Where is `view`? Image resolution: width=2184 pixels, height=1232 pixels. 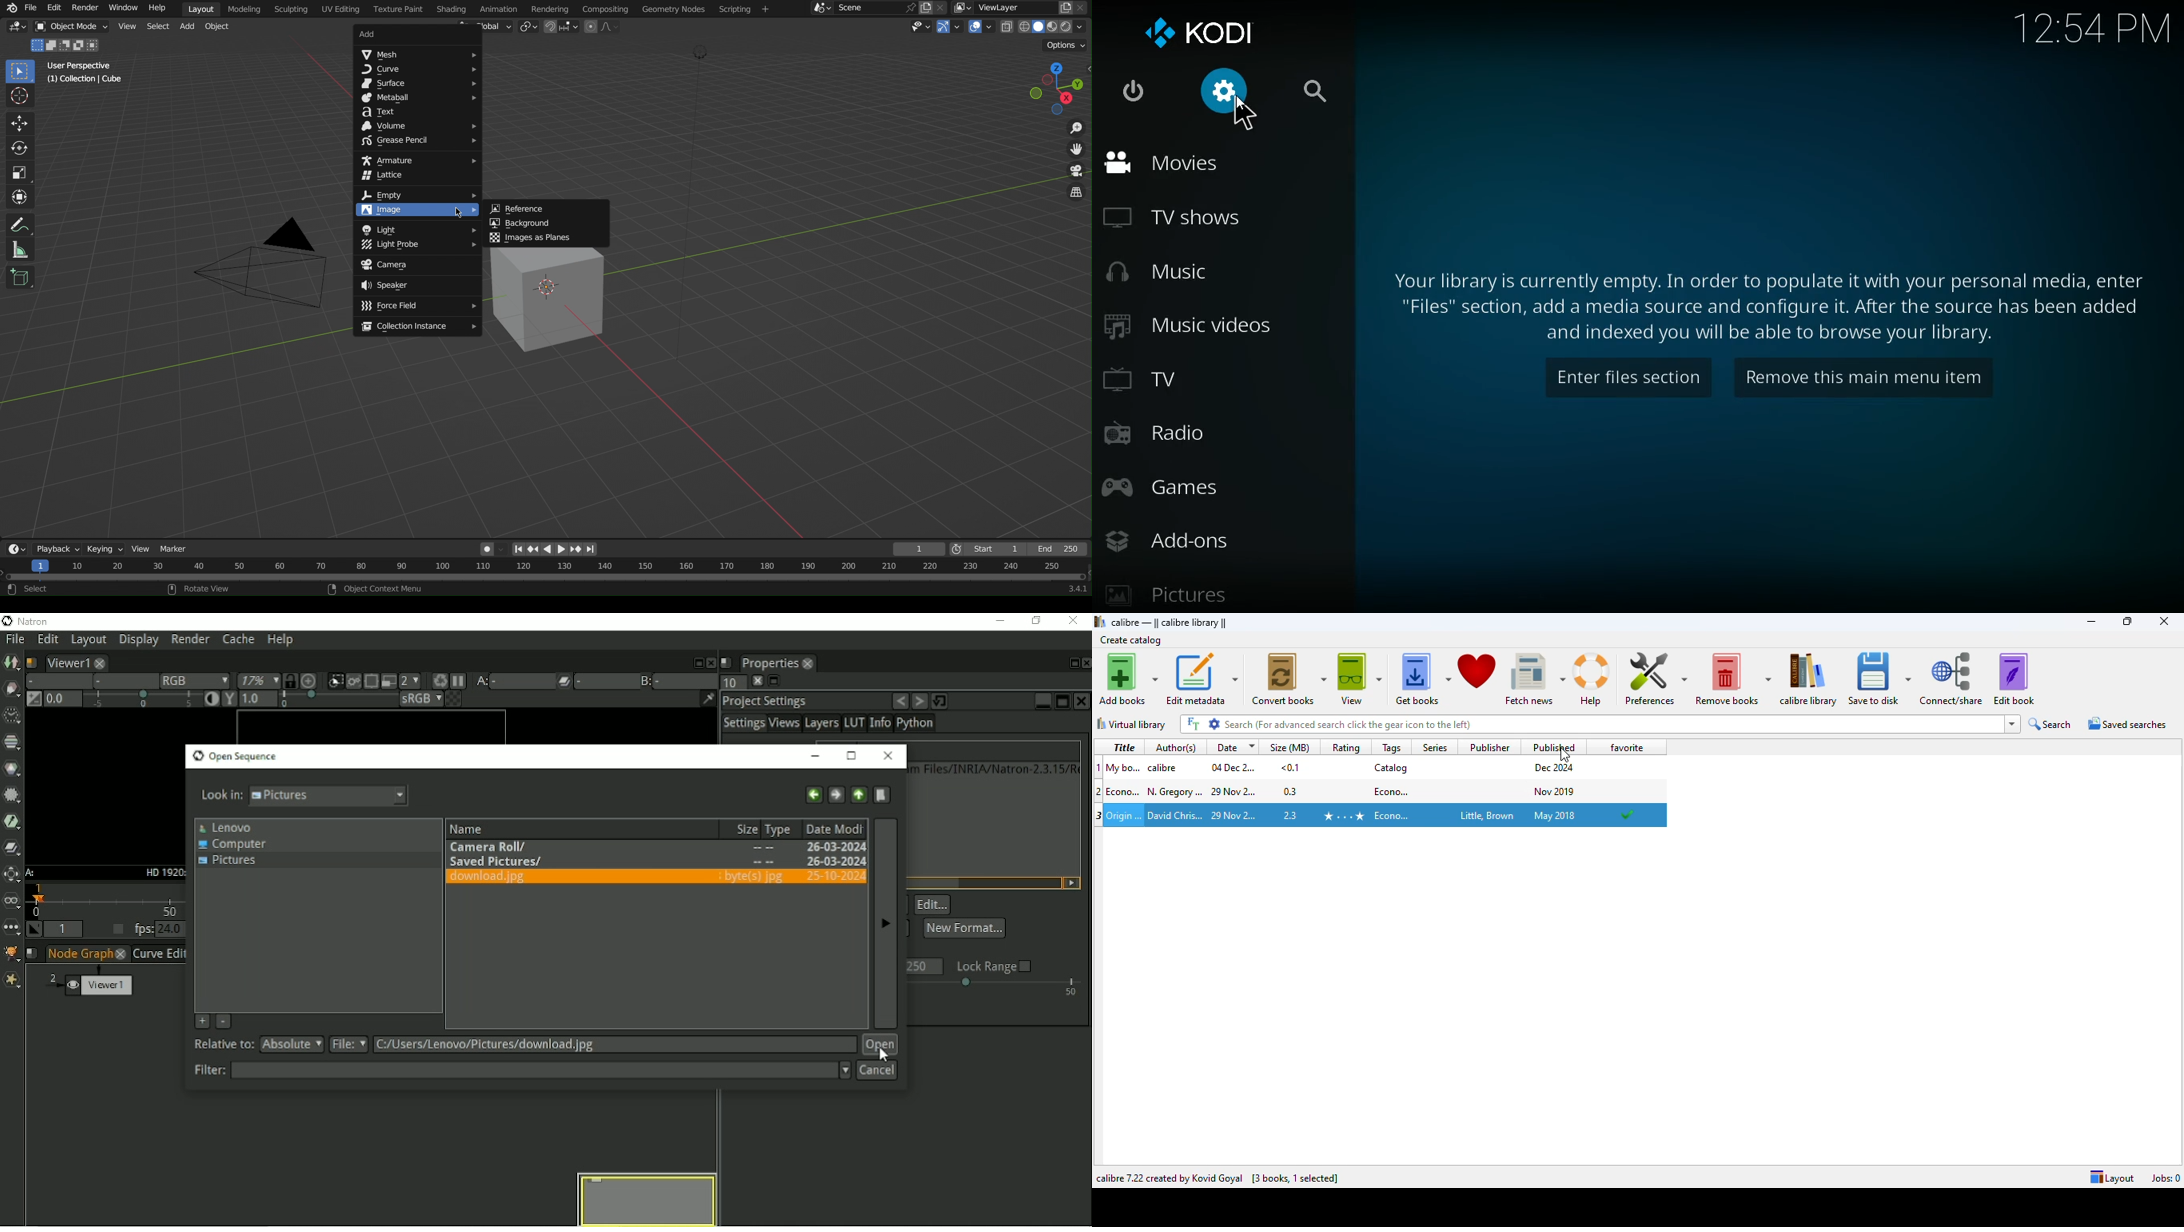
view is located at coordinates (1360, 679).